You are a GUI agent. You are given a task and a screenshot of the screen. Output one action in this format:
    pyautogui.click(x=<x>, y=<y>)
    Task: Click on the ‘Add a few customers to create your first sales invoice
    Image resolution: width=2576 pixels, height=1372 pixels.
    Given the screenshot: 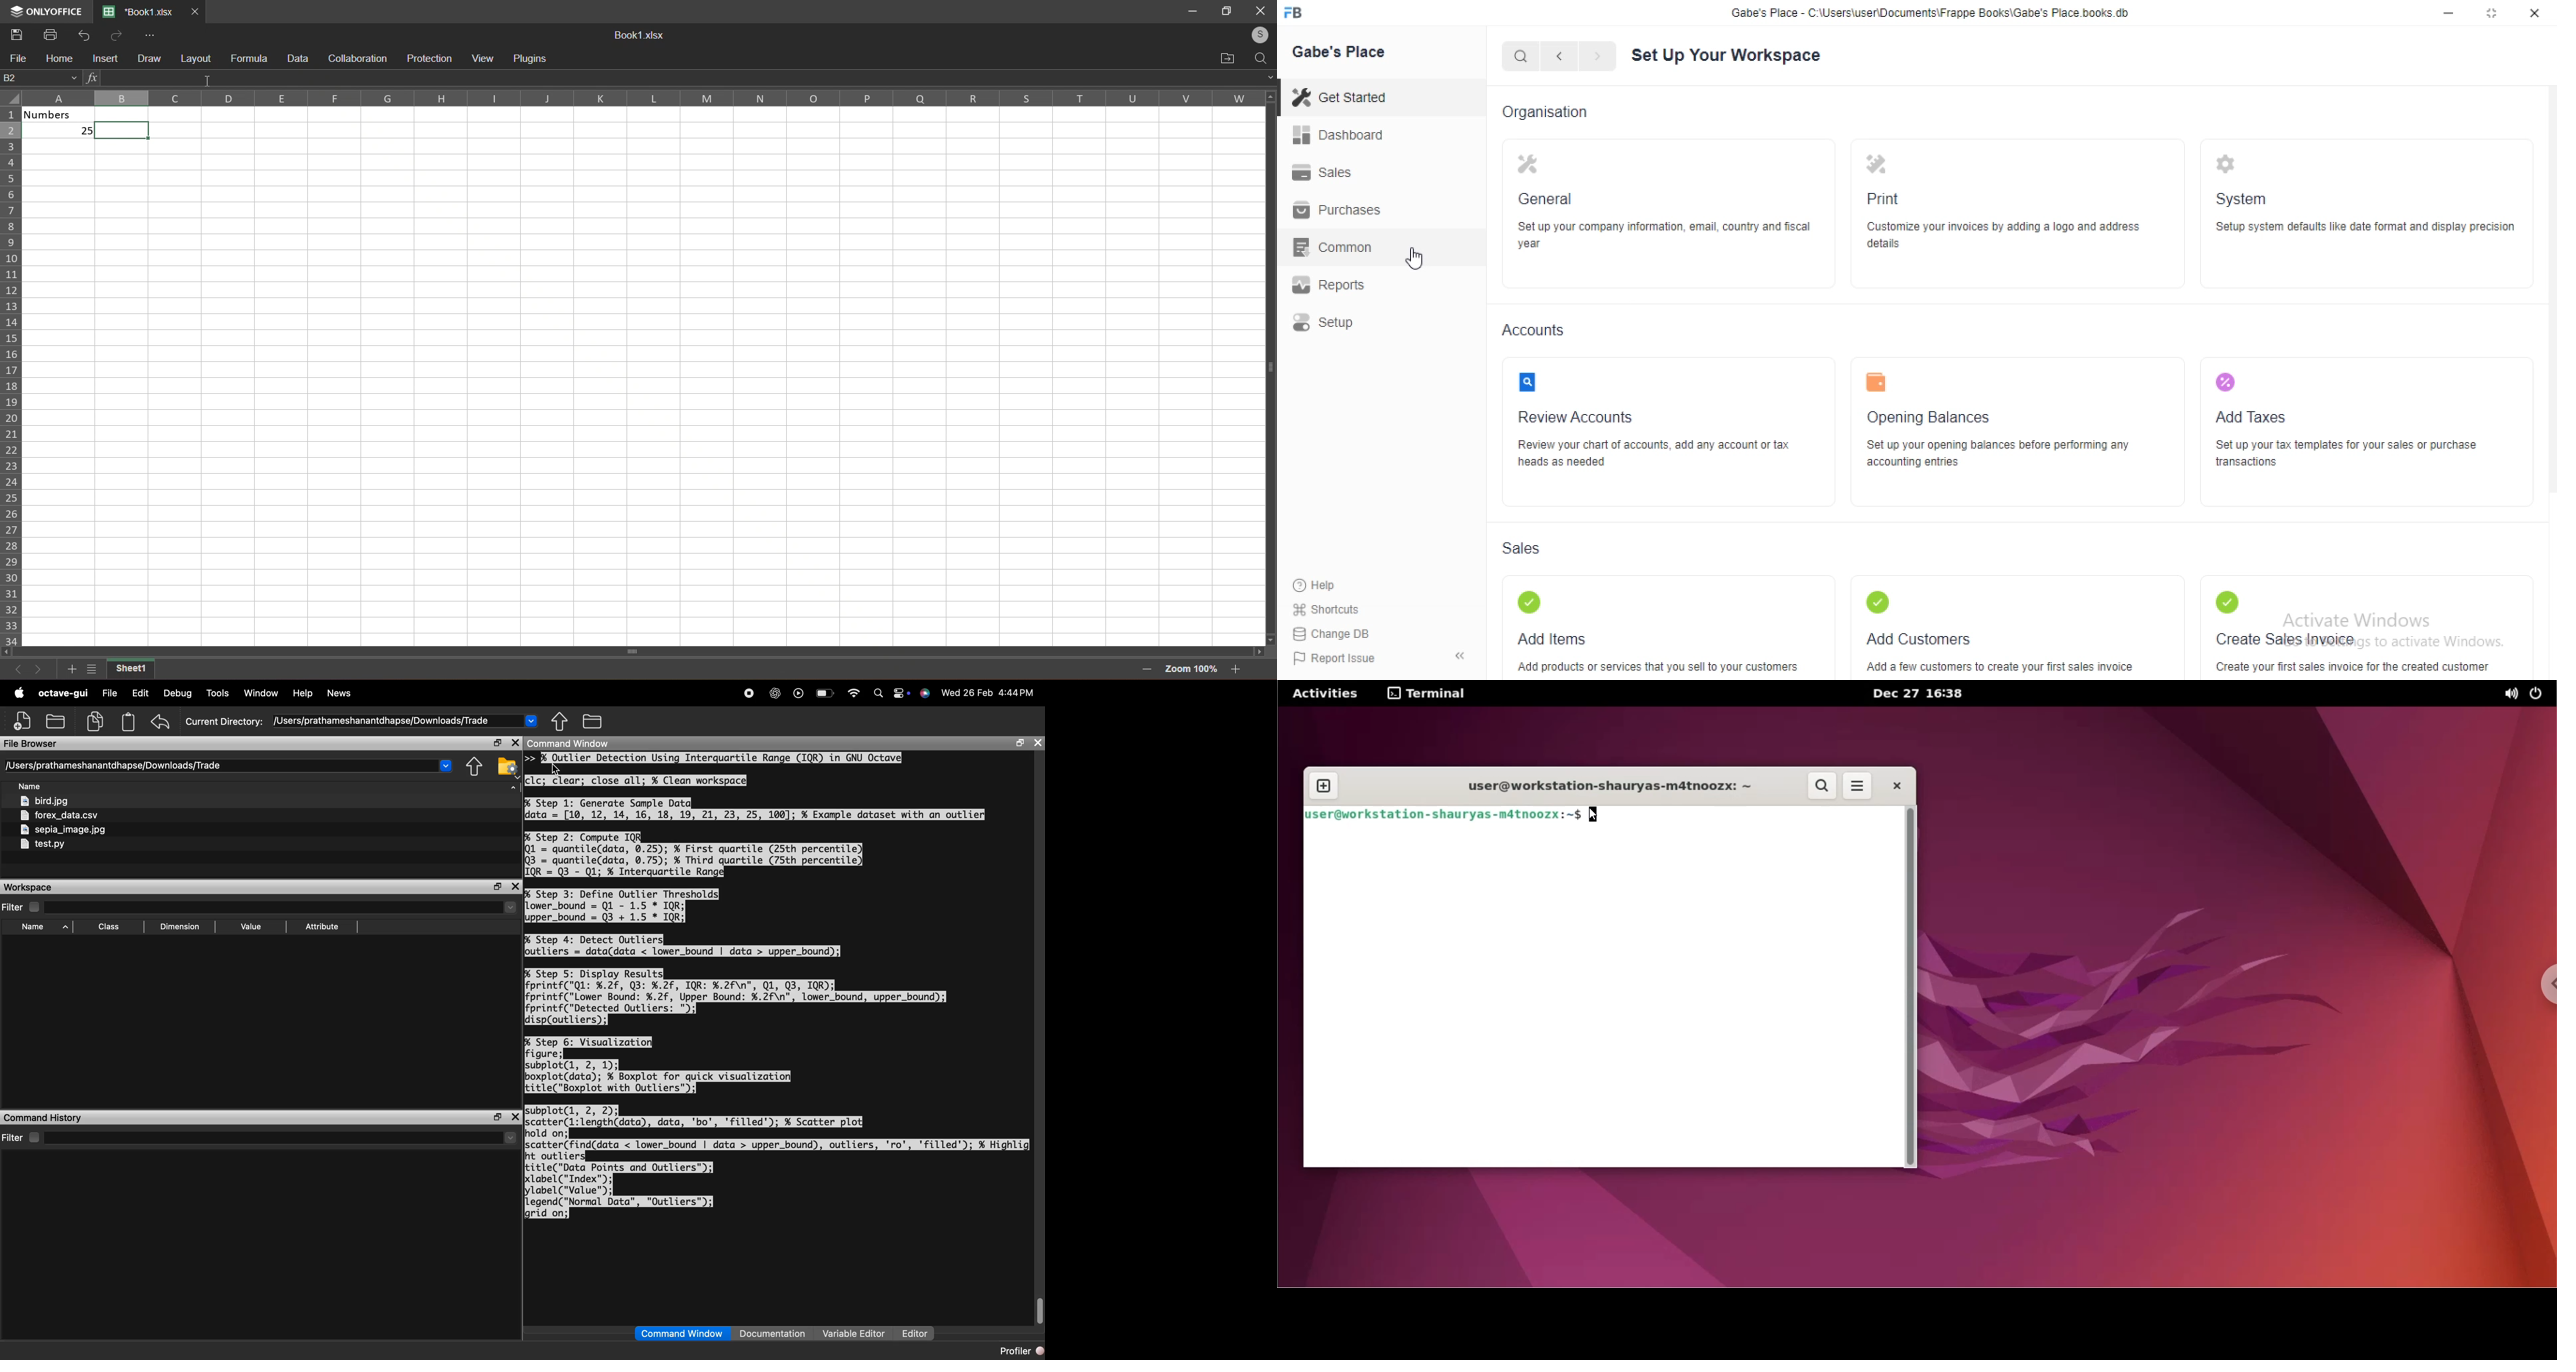 What is the action you would take?
    pyautogui.click(x=2000, y=664)
    